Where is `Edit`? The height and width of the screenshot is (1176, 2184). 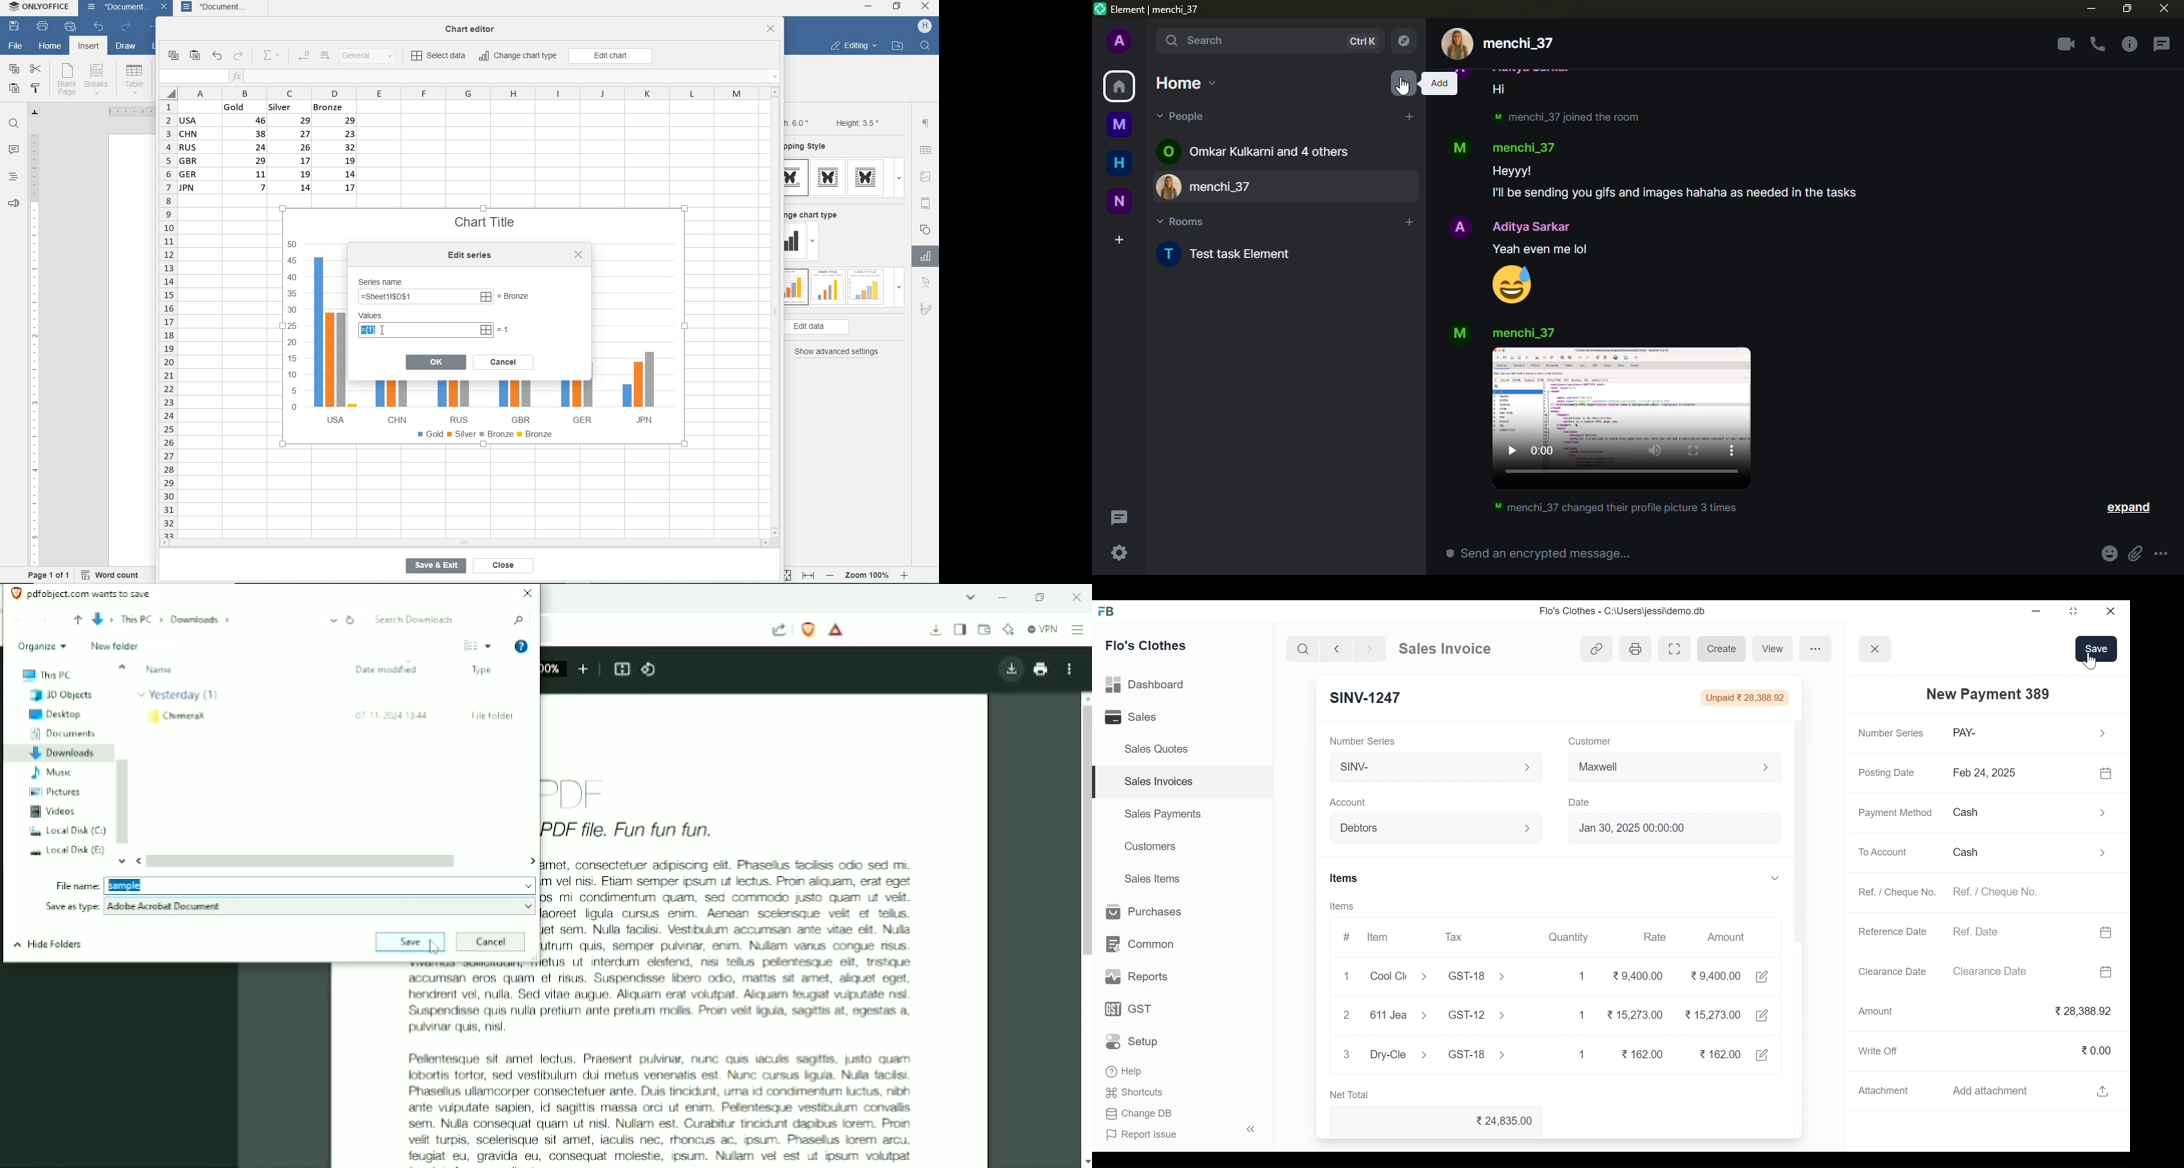 Edit is located at coordinates (1766, 976).